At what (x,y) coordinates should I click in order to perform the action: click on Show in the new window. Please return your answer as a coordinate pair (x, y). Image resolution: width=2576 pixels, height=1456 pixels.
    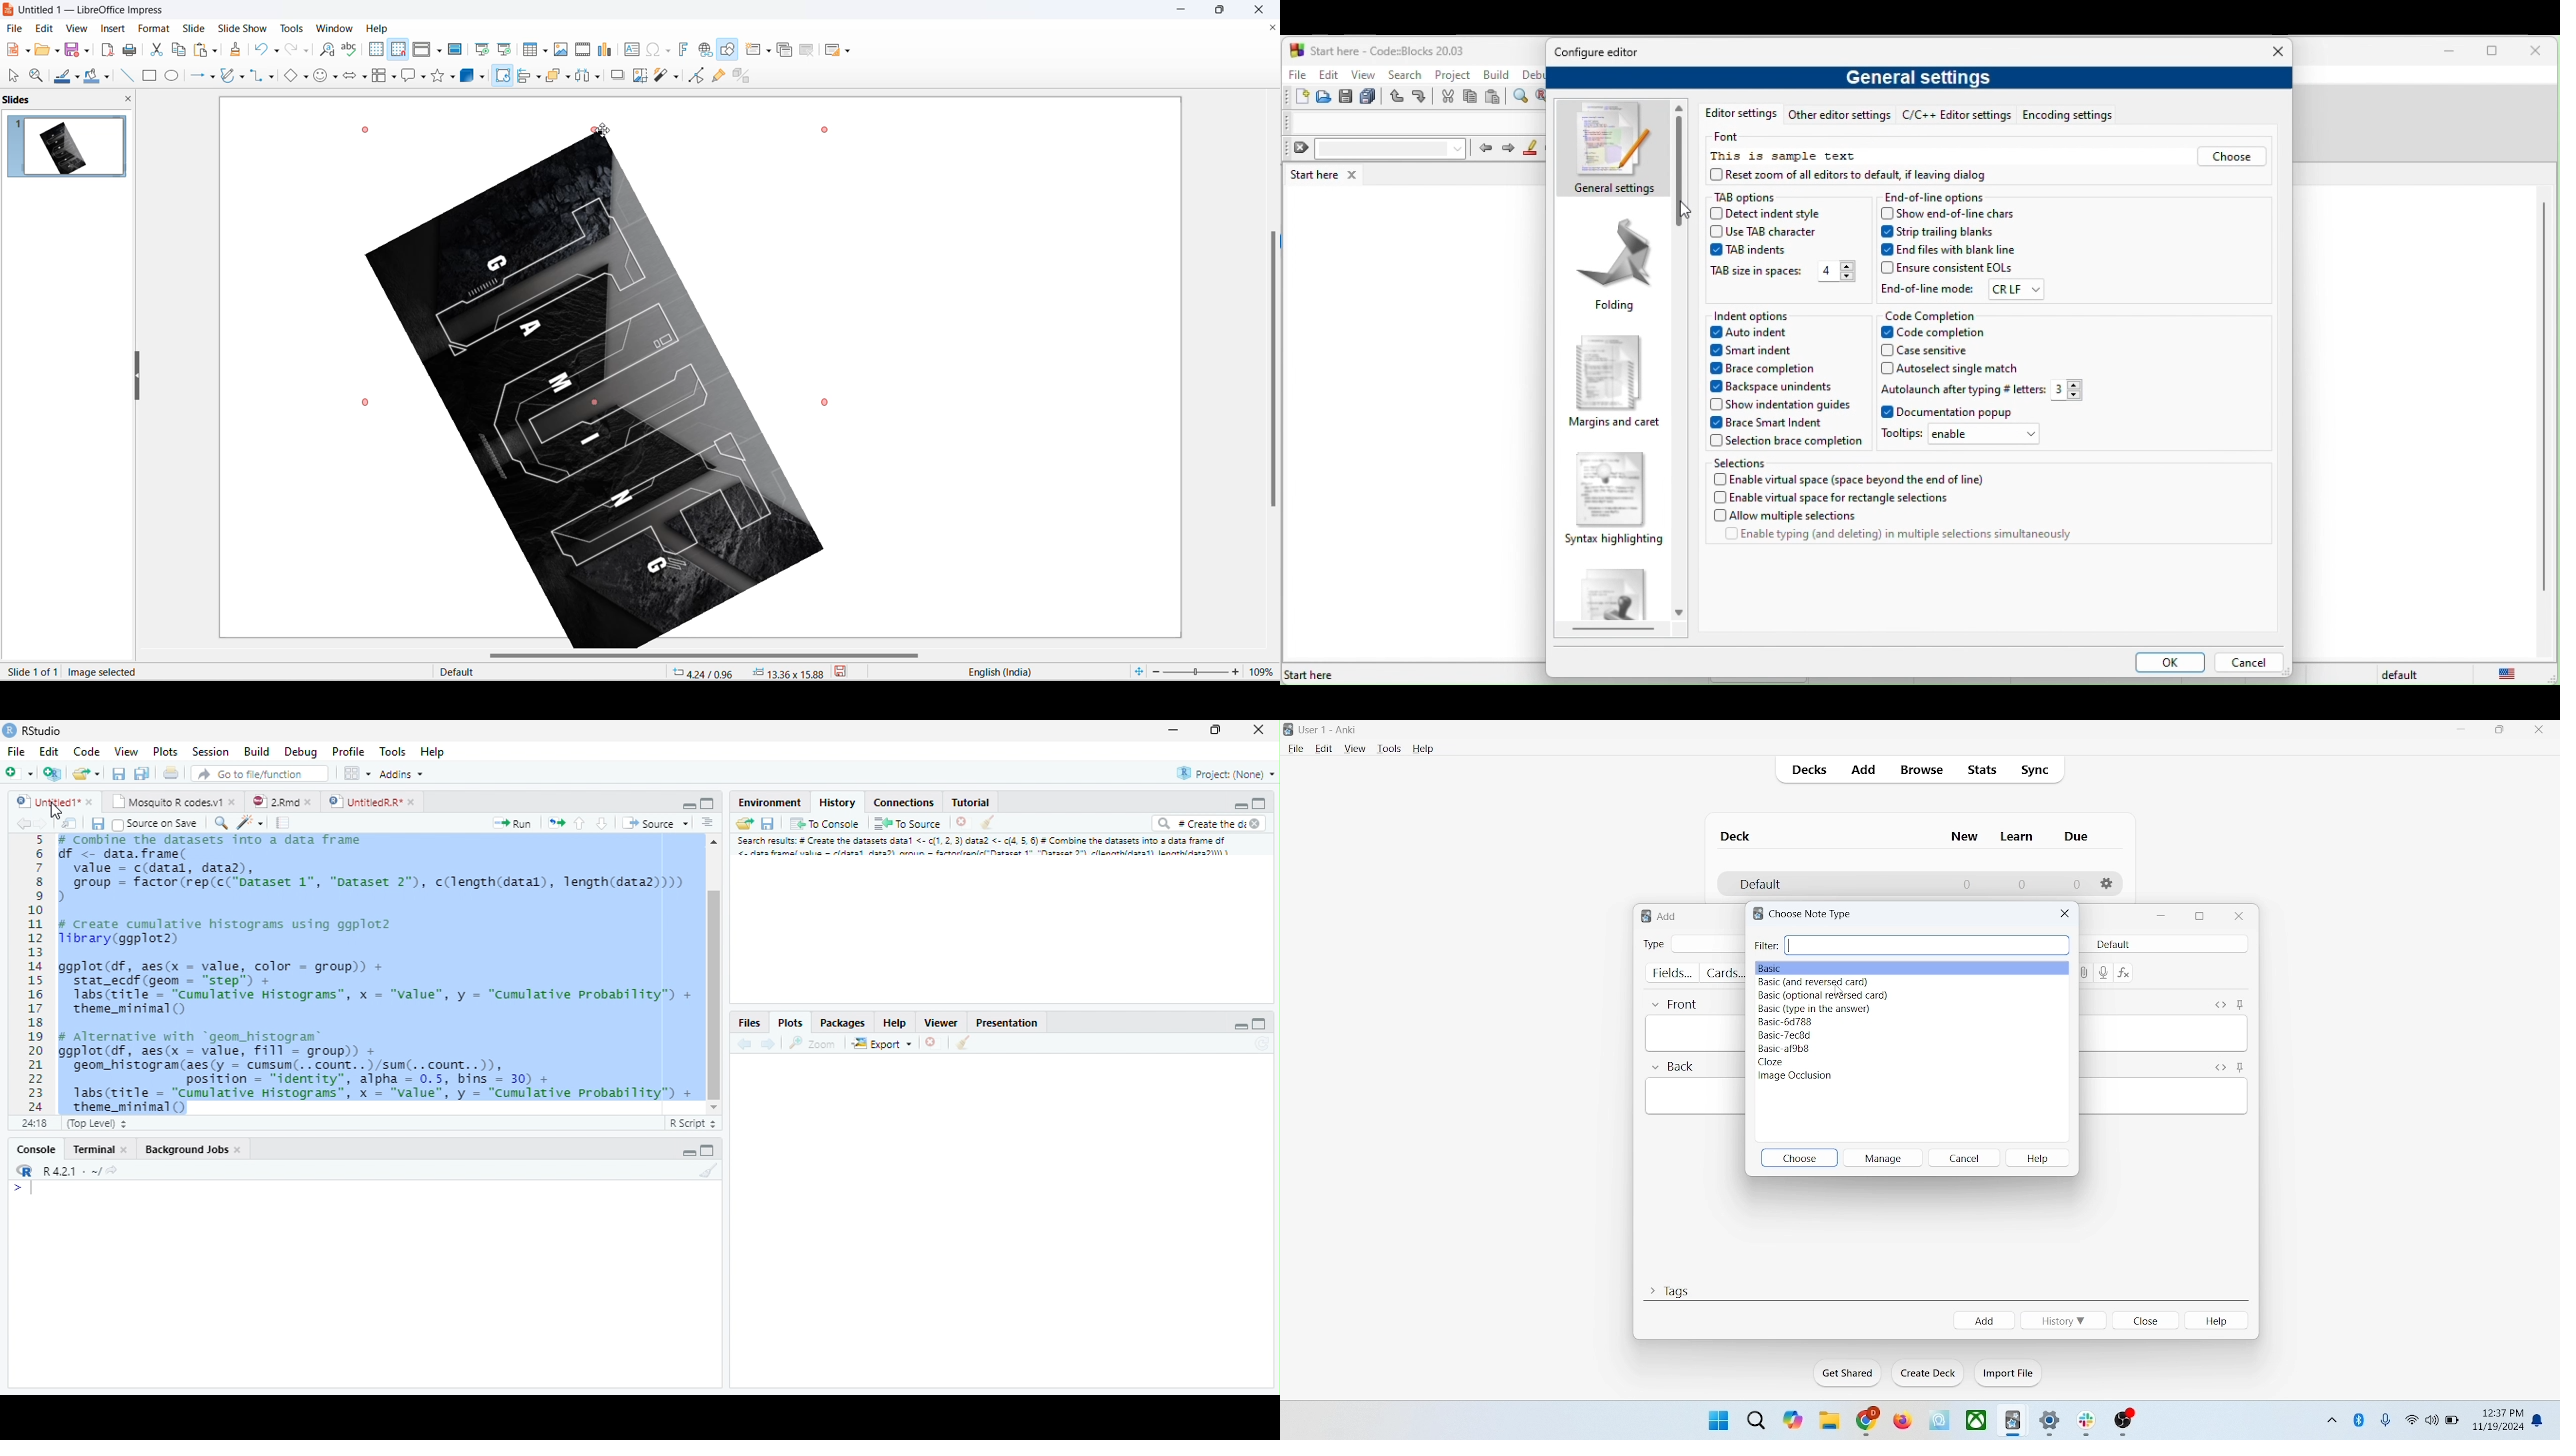
    Looking at the image, I should click on (68, 823).